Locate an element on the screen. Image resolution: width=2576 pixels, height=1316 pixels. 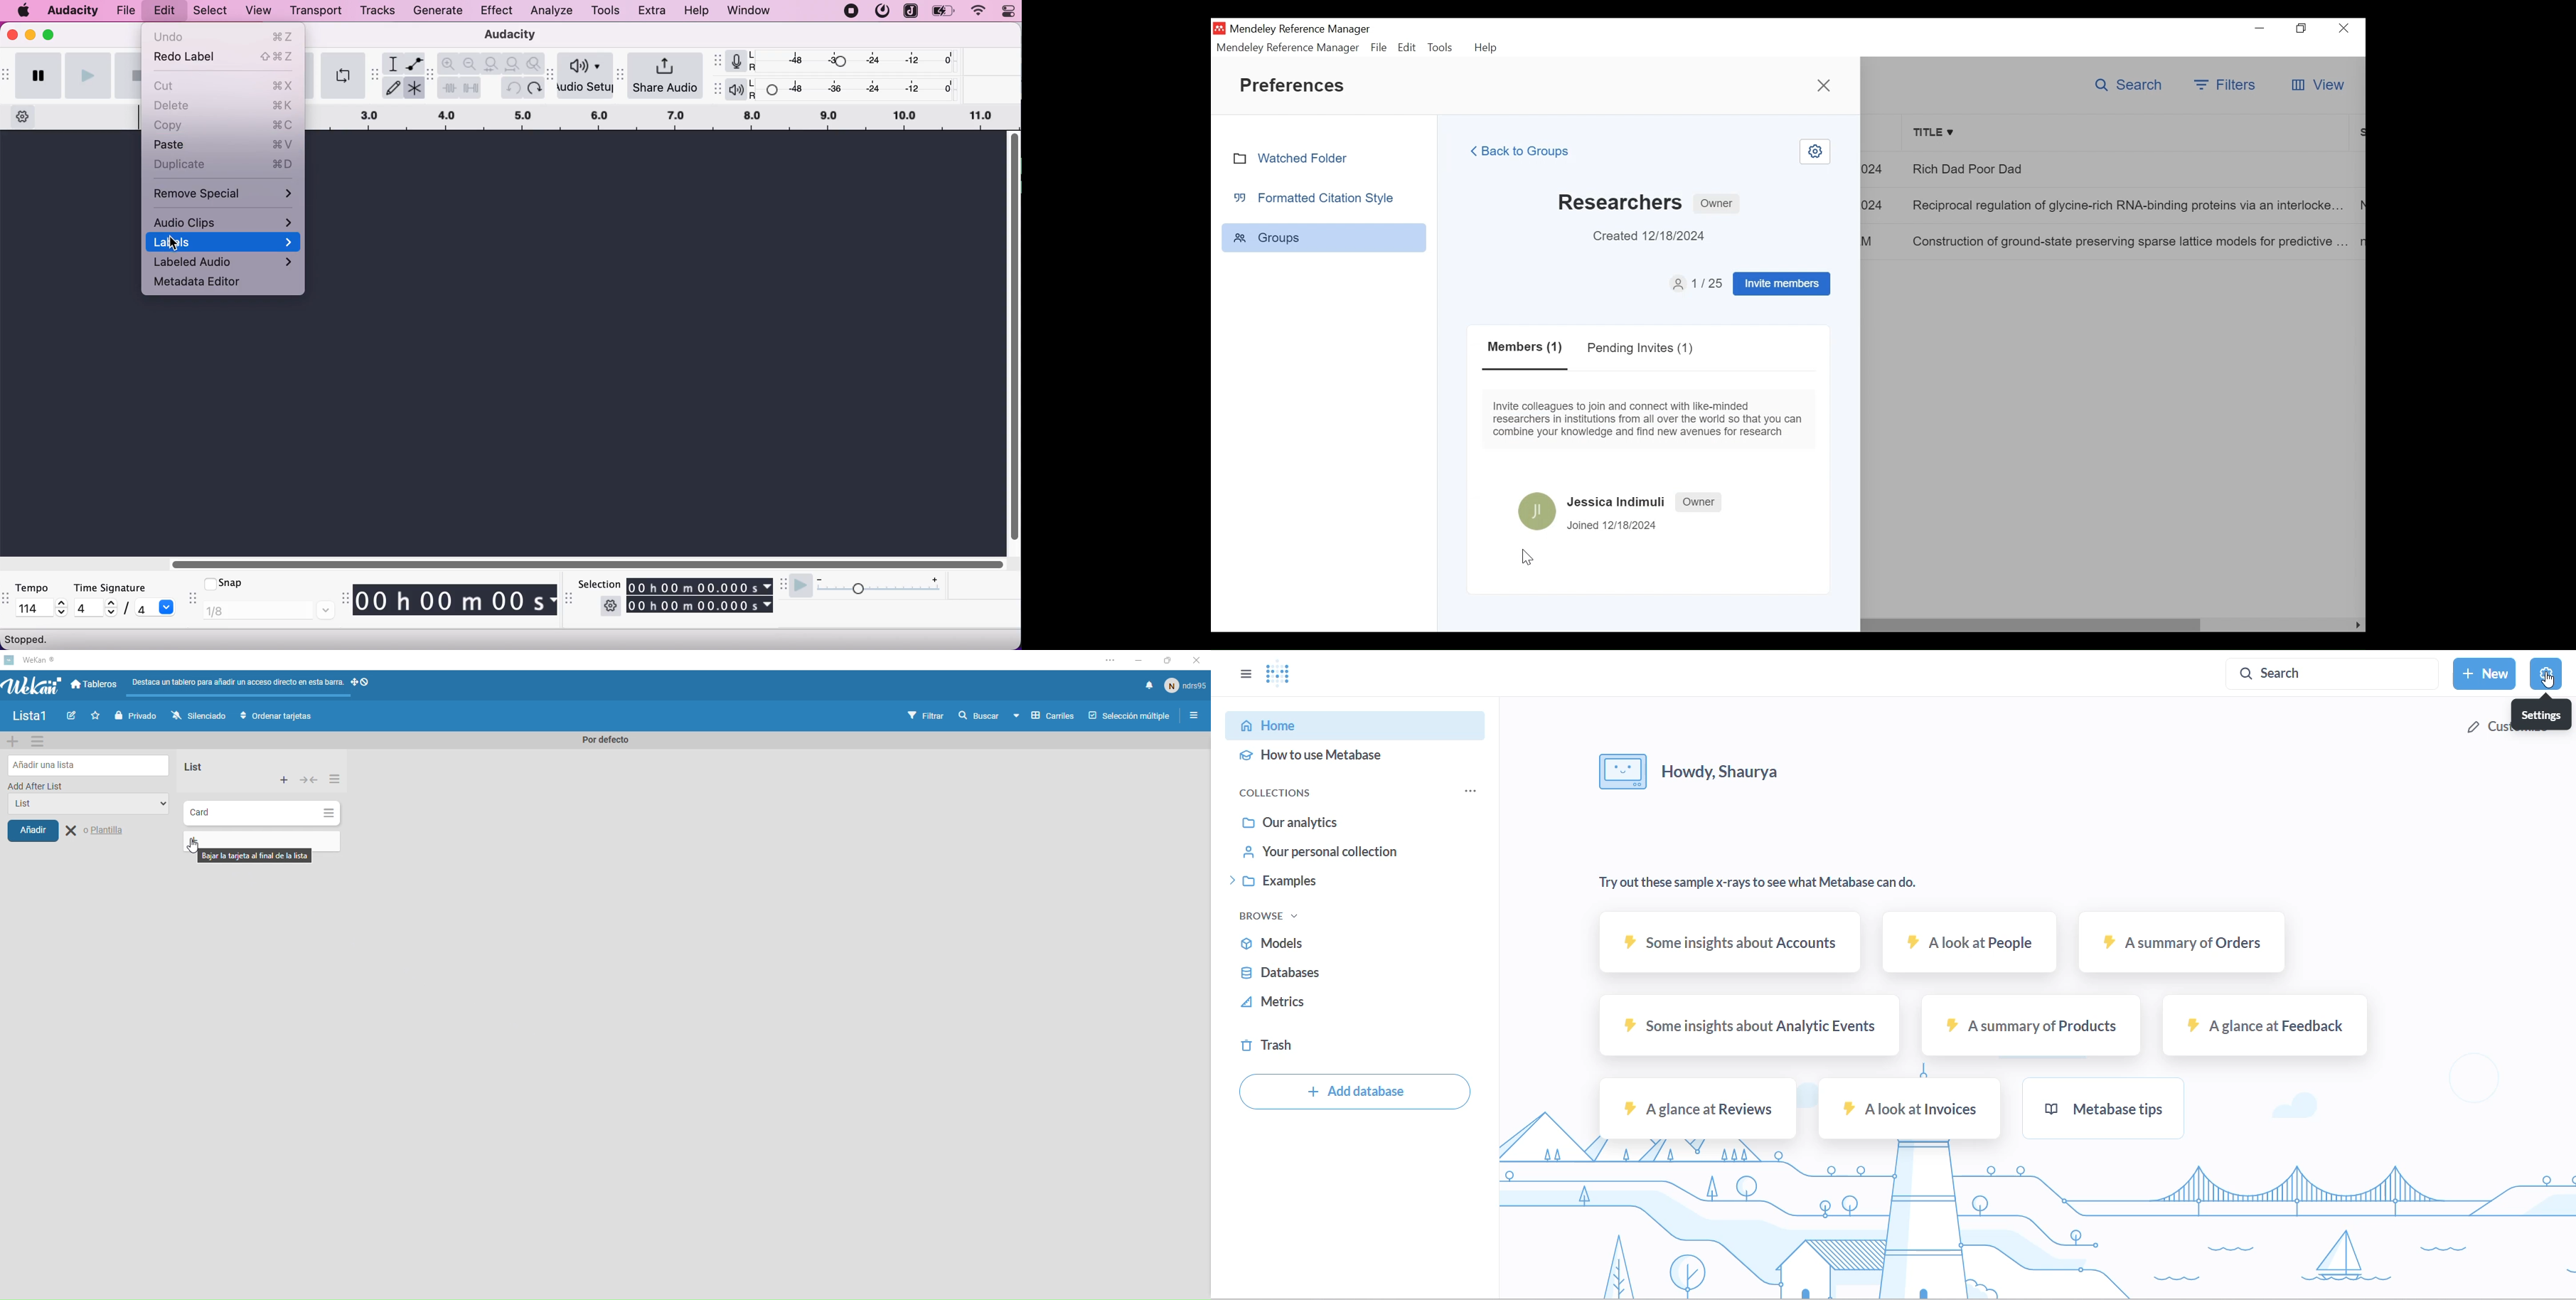
play is located at coordinates (88, 75).